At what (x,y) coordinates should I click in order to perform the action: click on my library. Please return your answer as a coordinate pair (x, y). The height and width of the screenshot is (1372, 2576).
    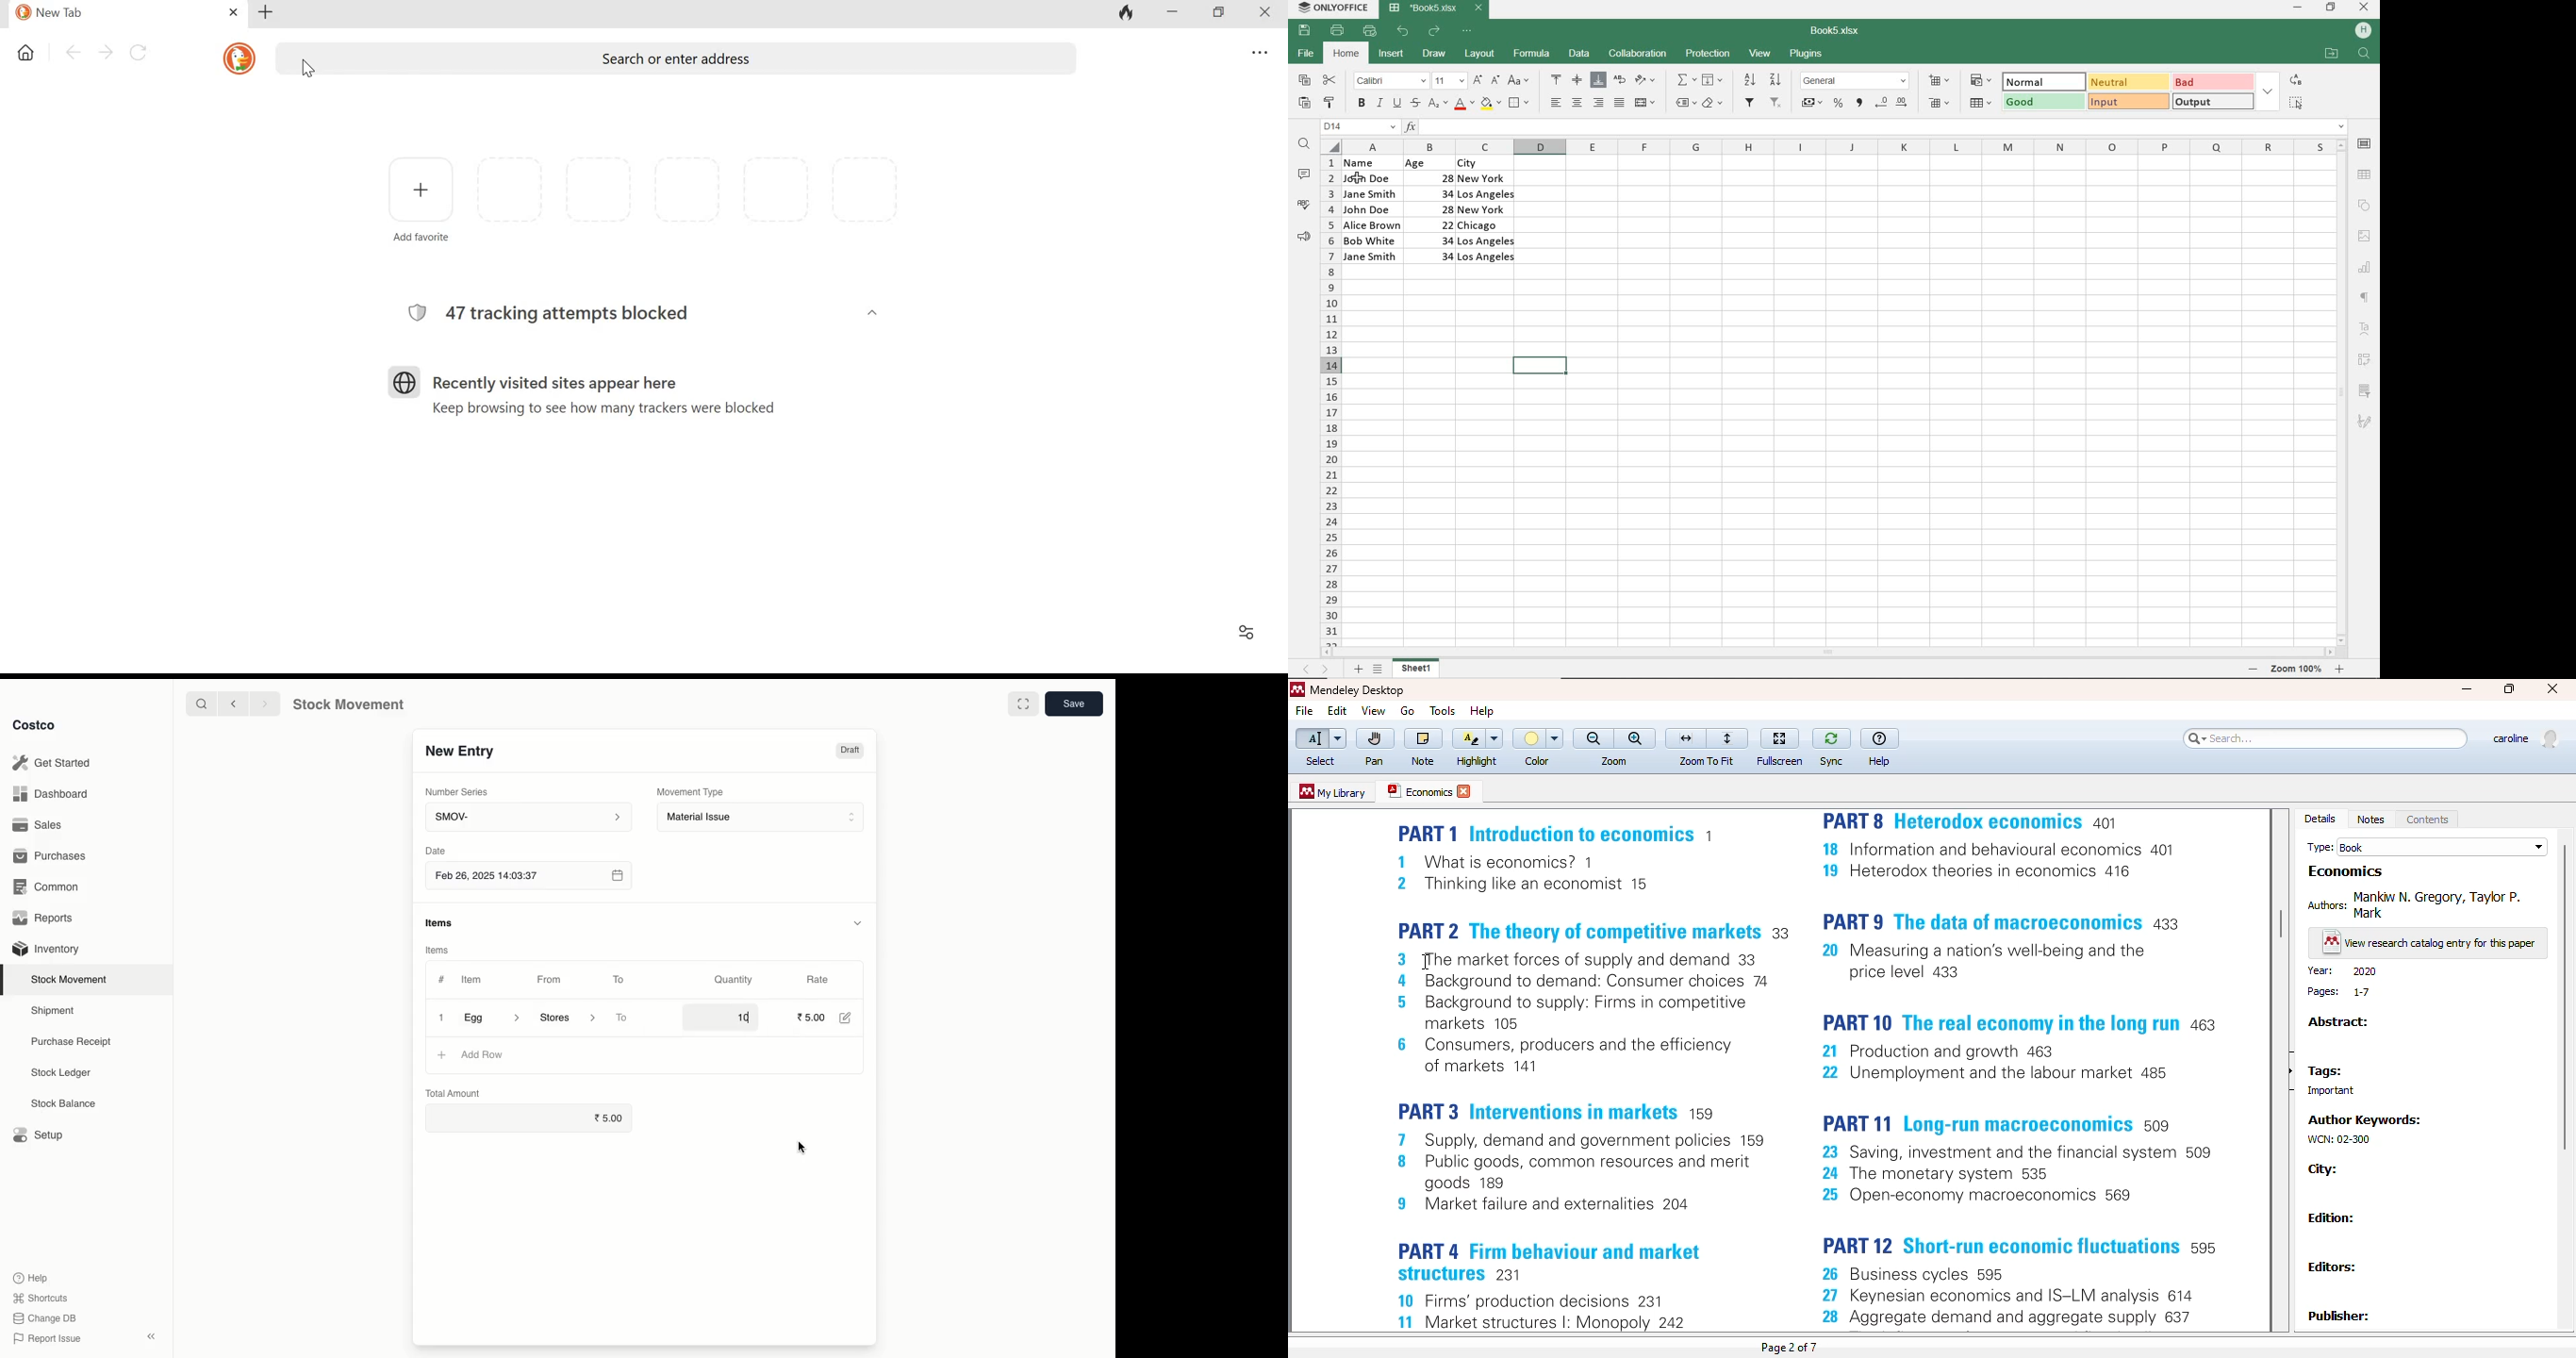
    Looking at the image, I should click on (1331, 791).